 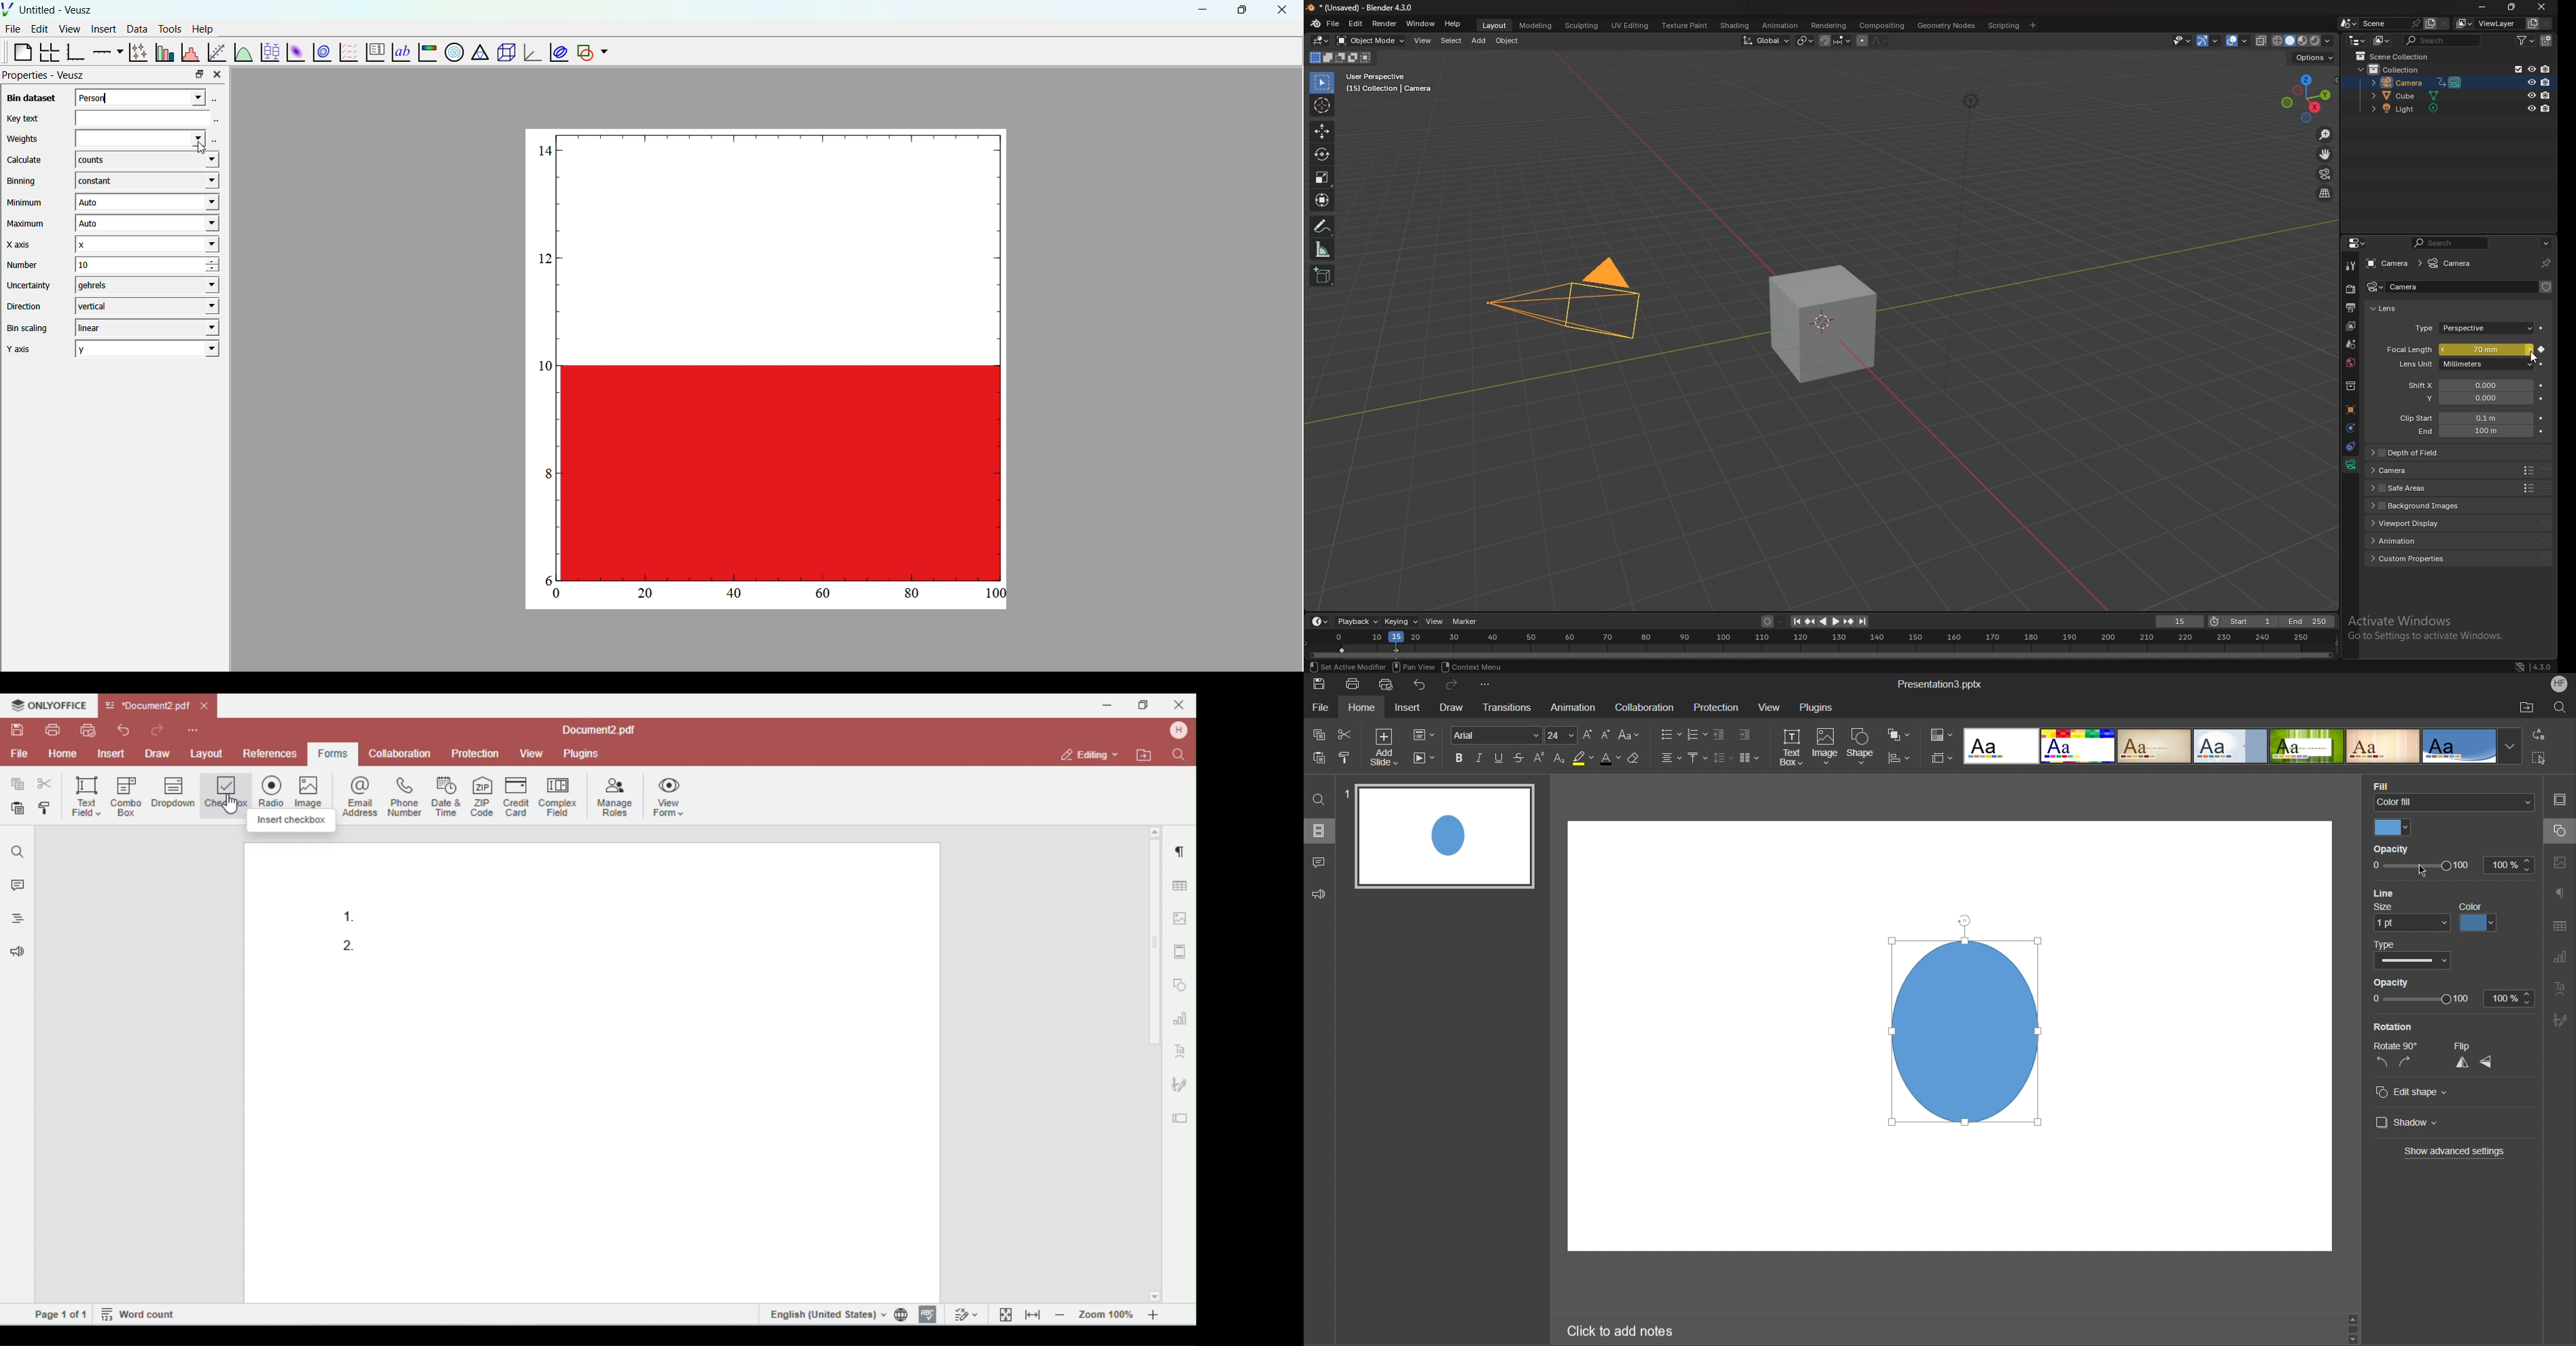 I want to click on scene, so click(x=2352, y=344).